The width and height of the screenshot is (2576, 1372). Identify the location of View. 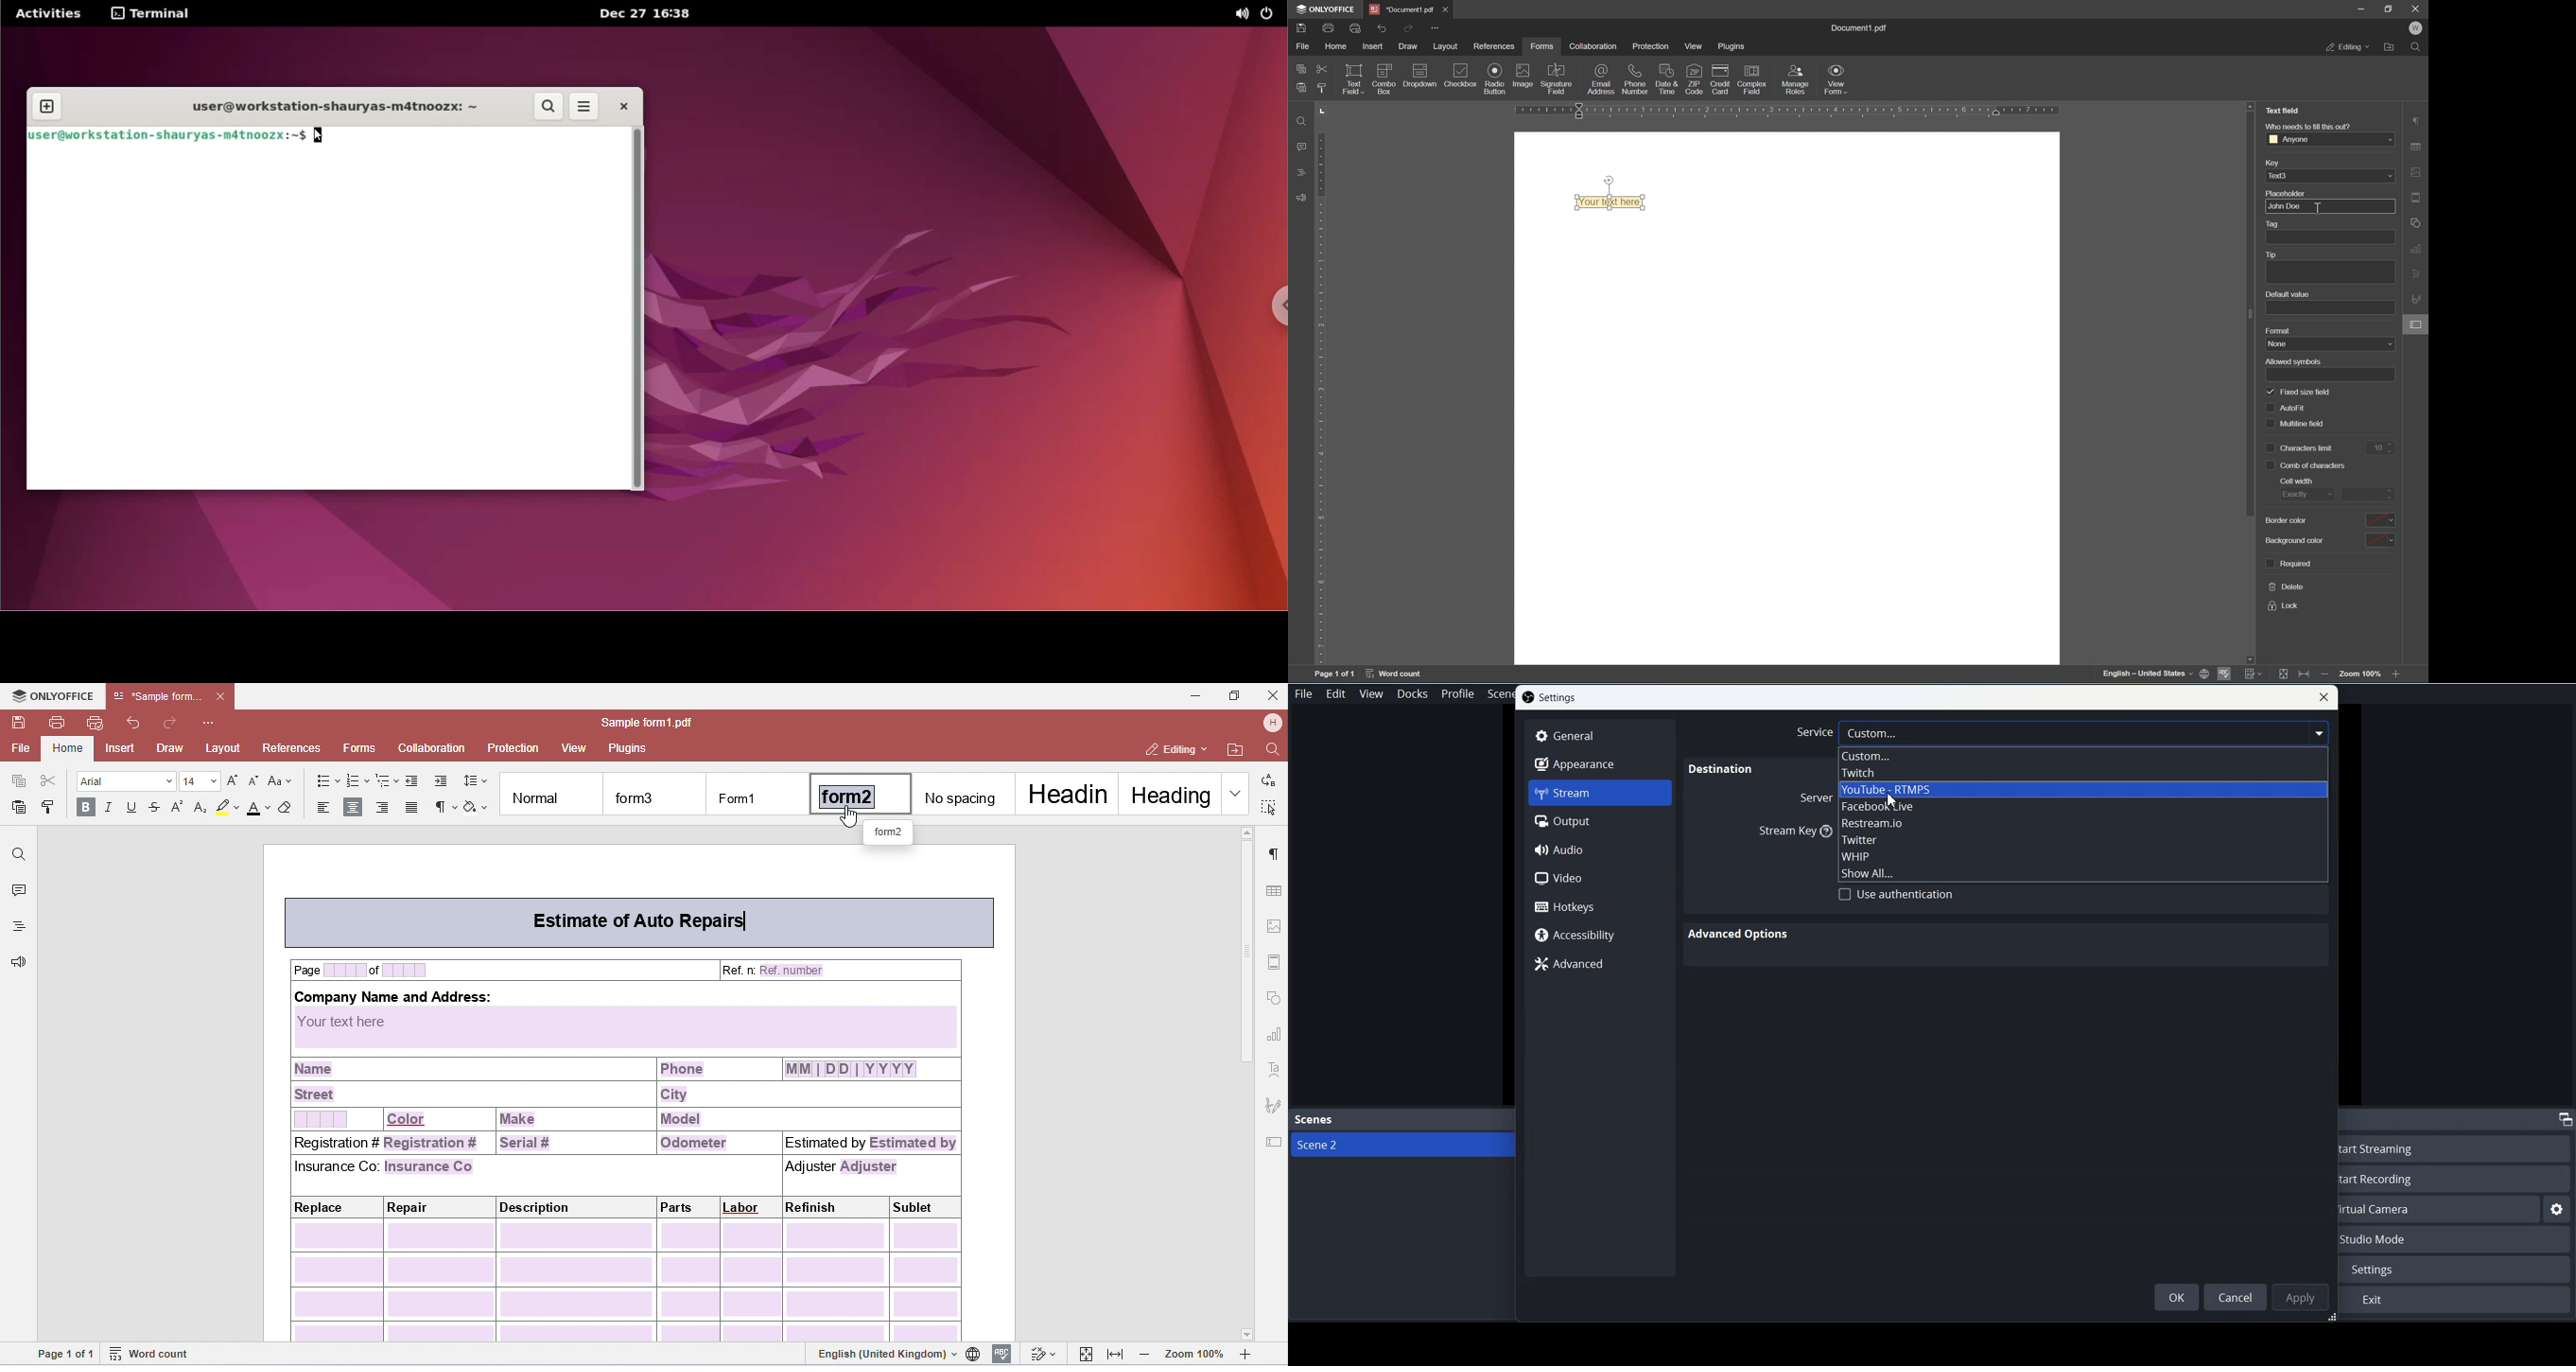
(1371, 694).